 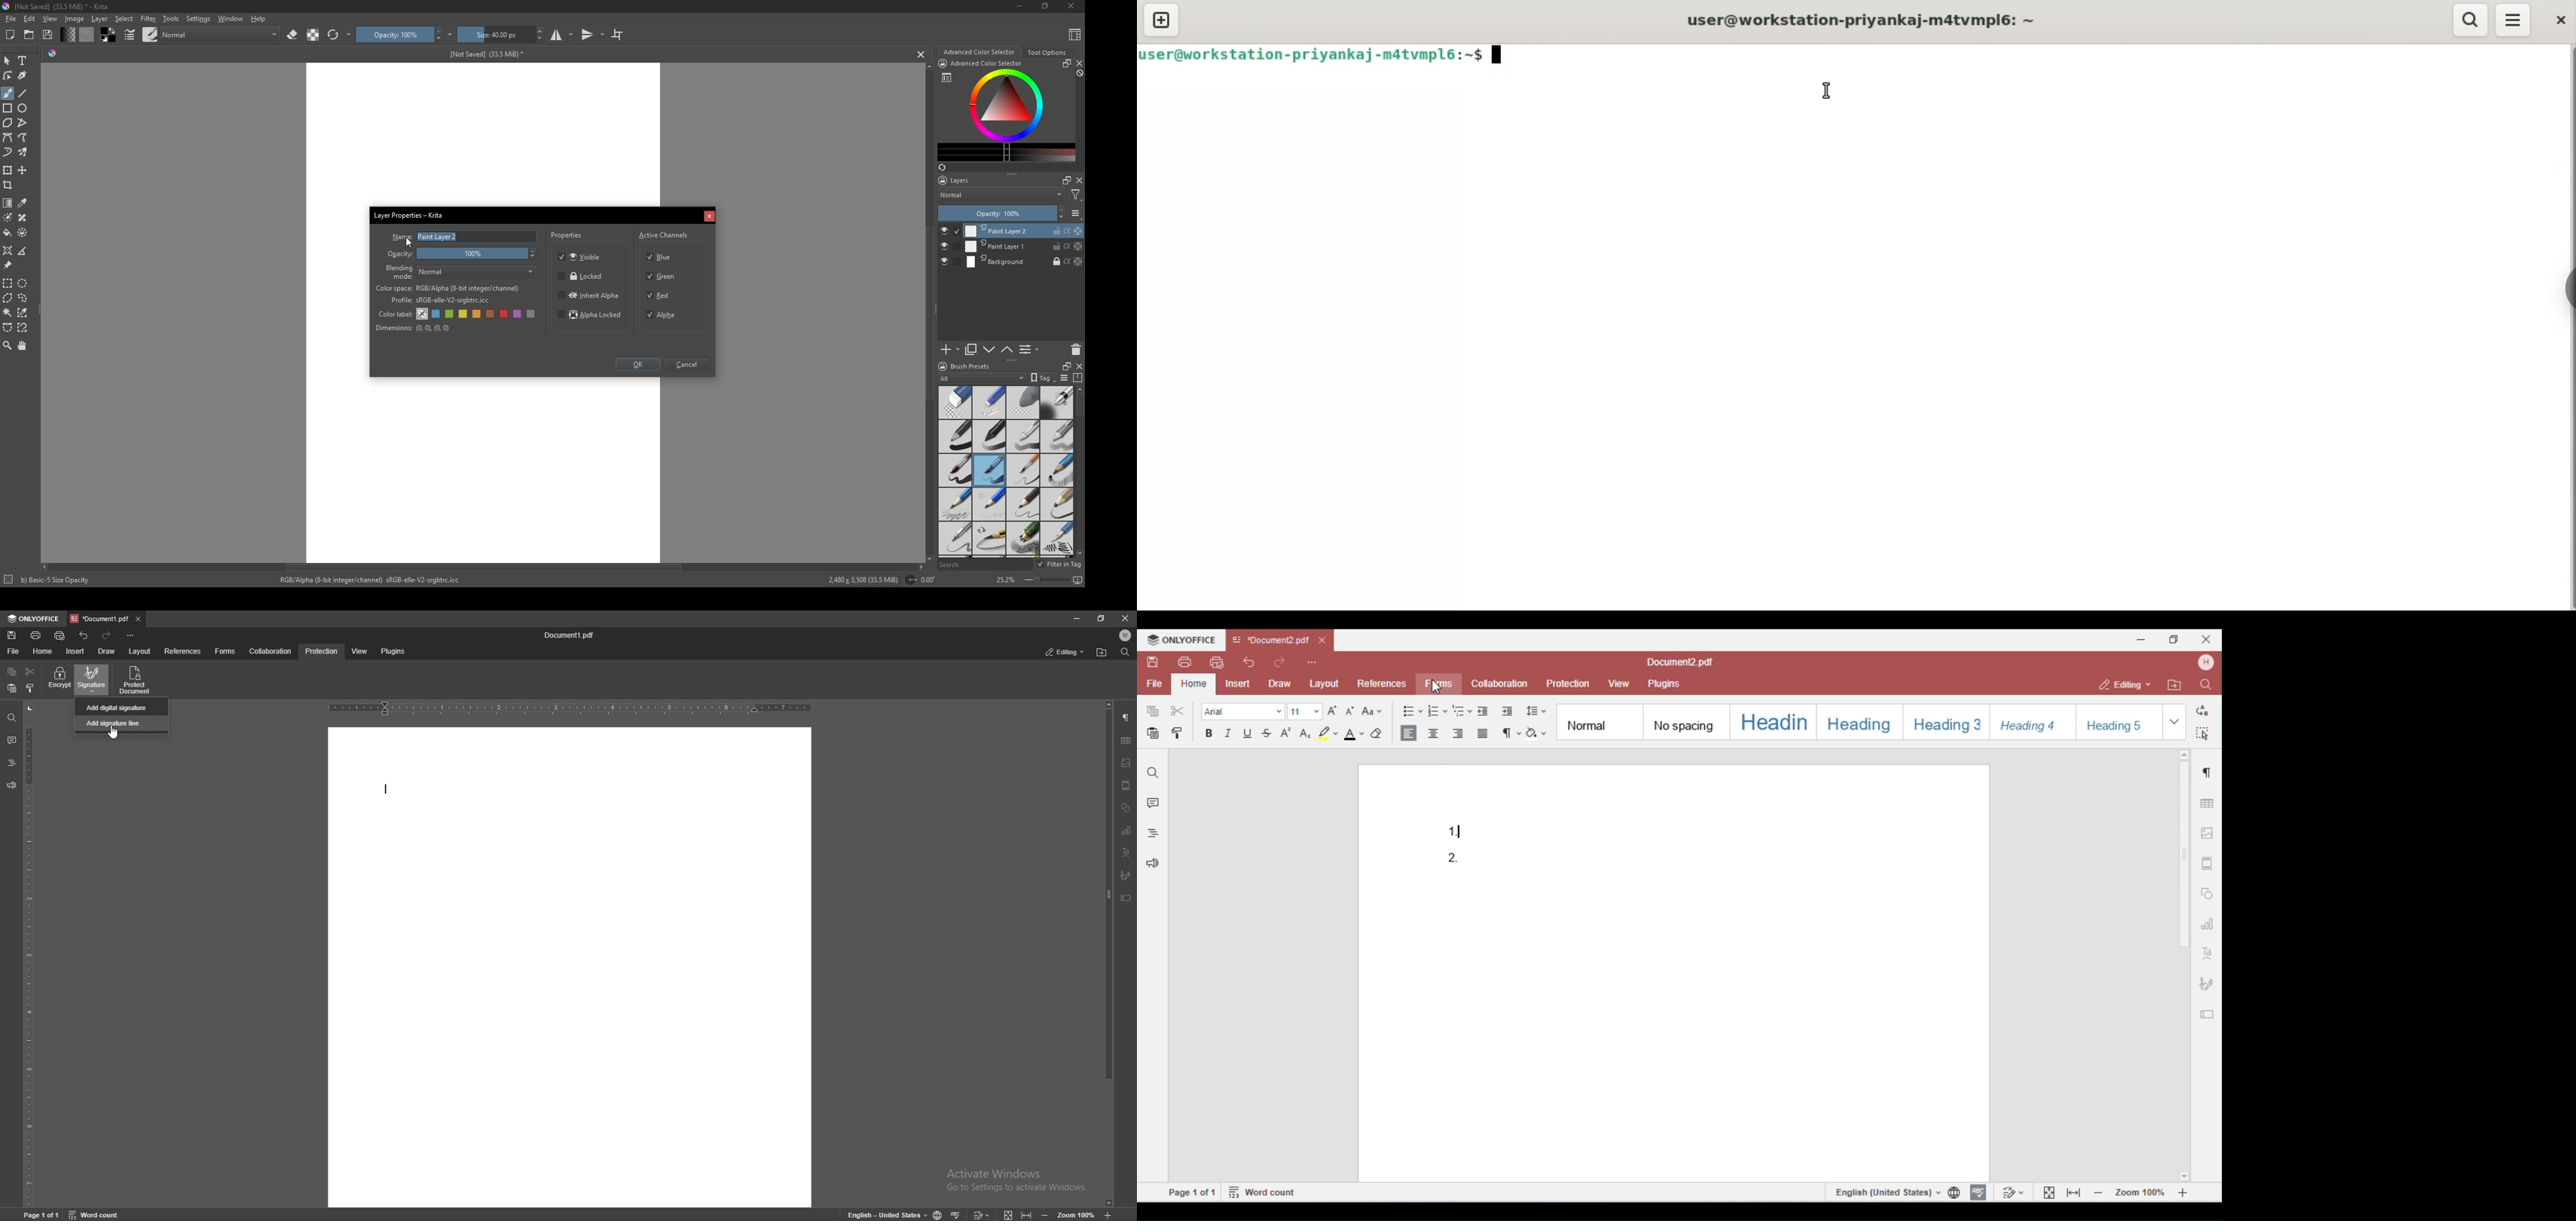 I want to click on fit to screen, so click(x=1005, y=1213).